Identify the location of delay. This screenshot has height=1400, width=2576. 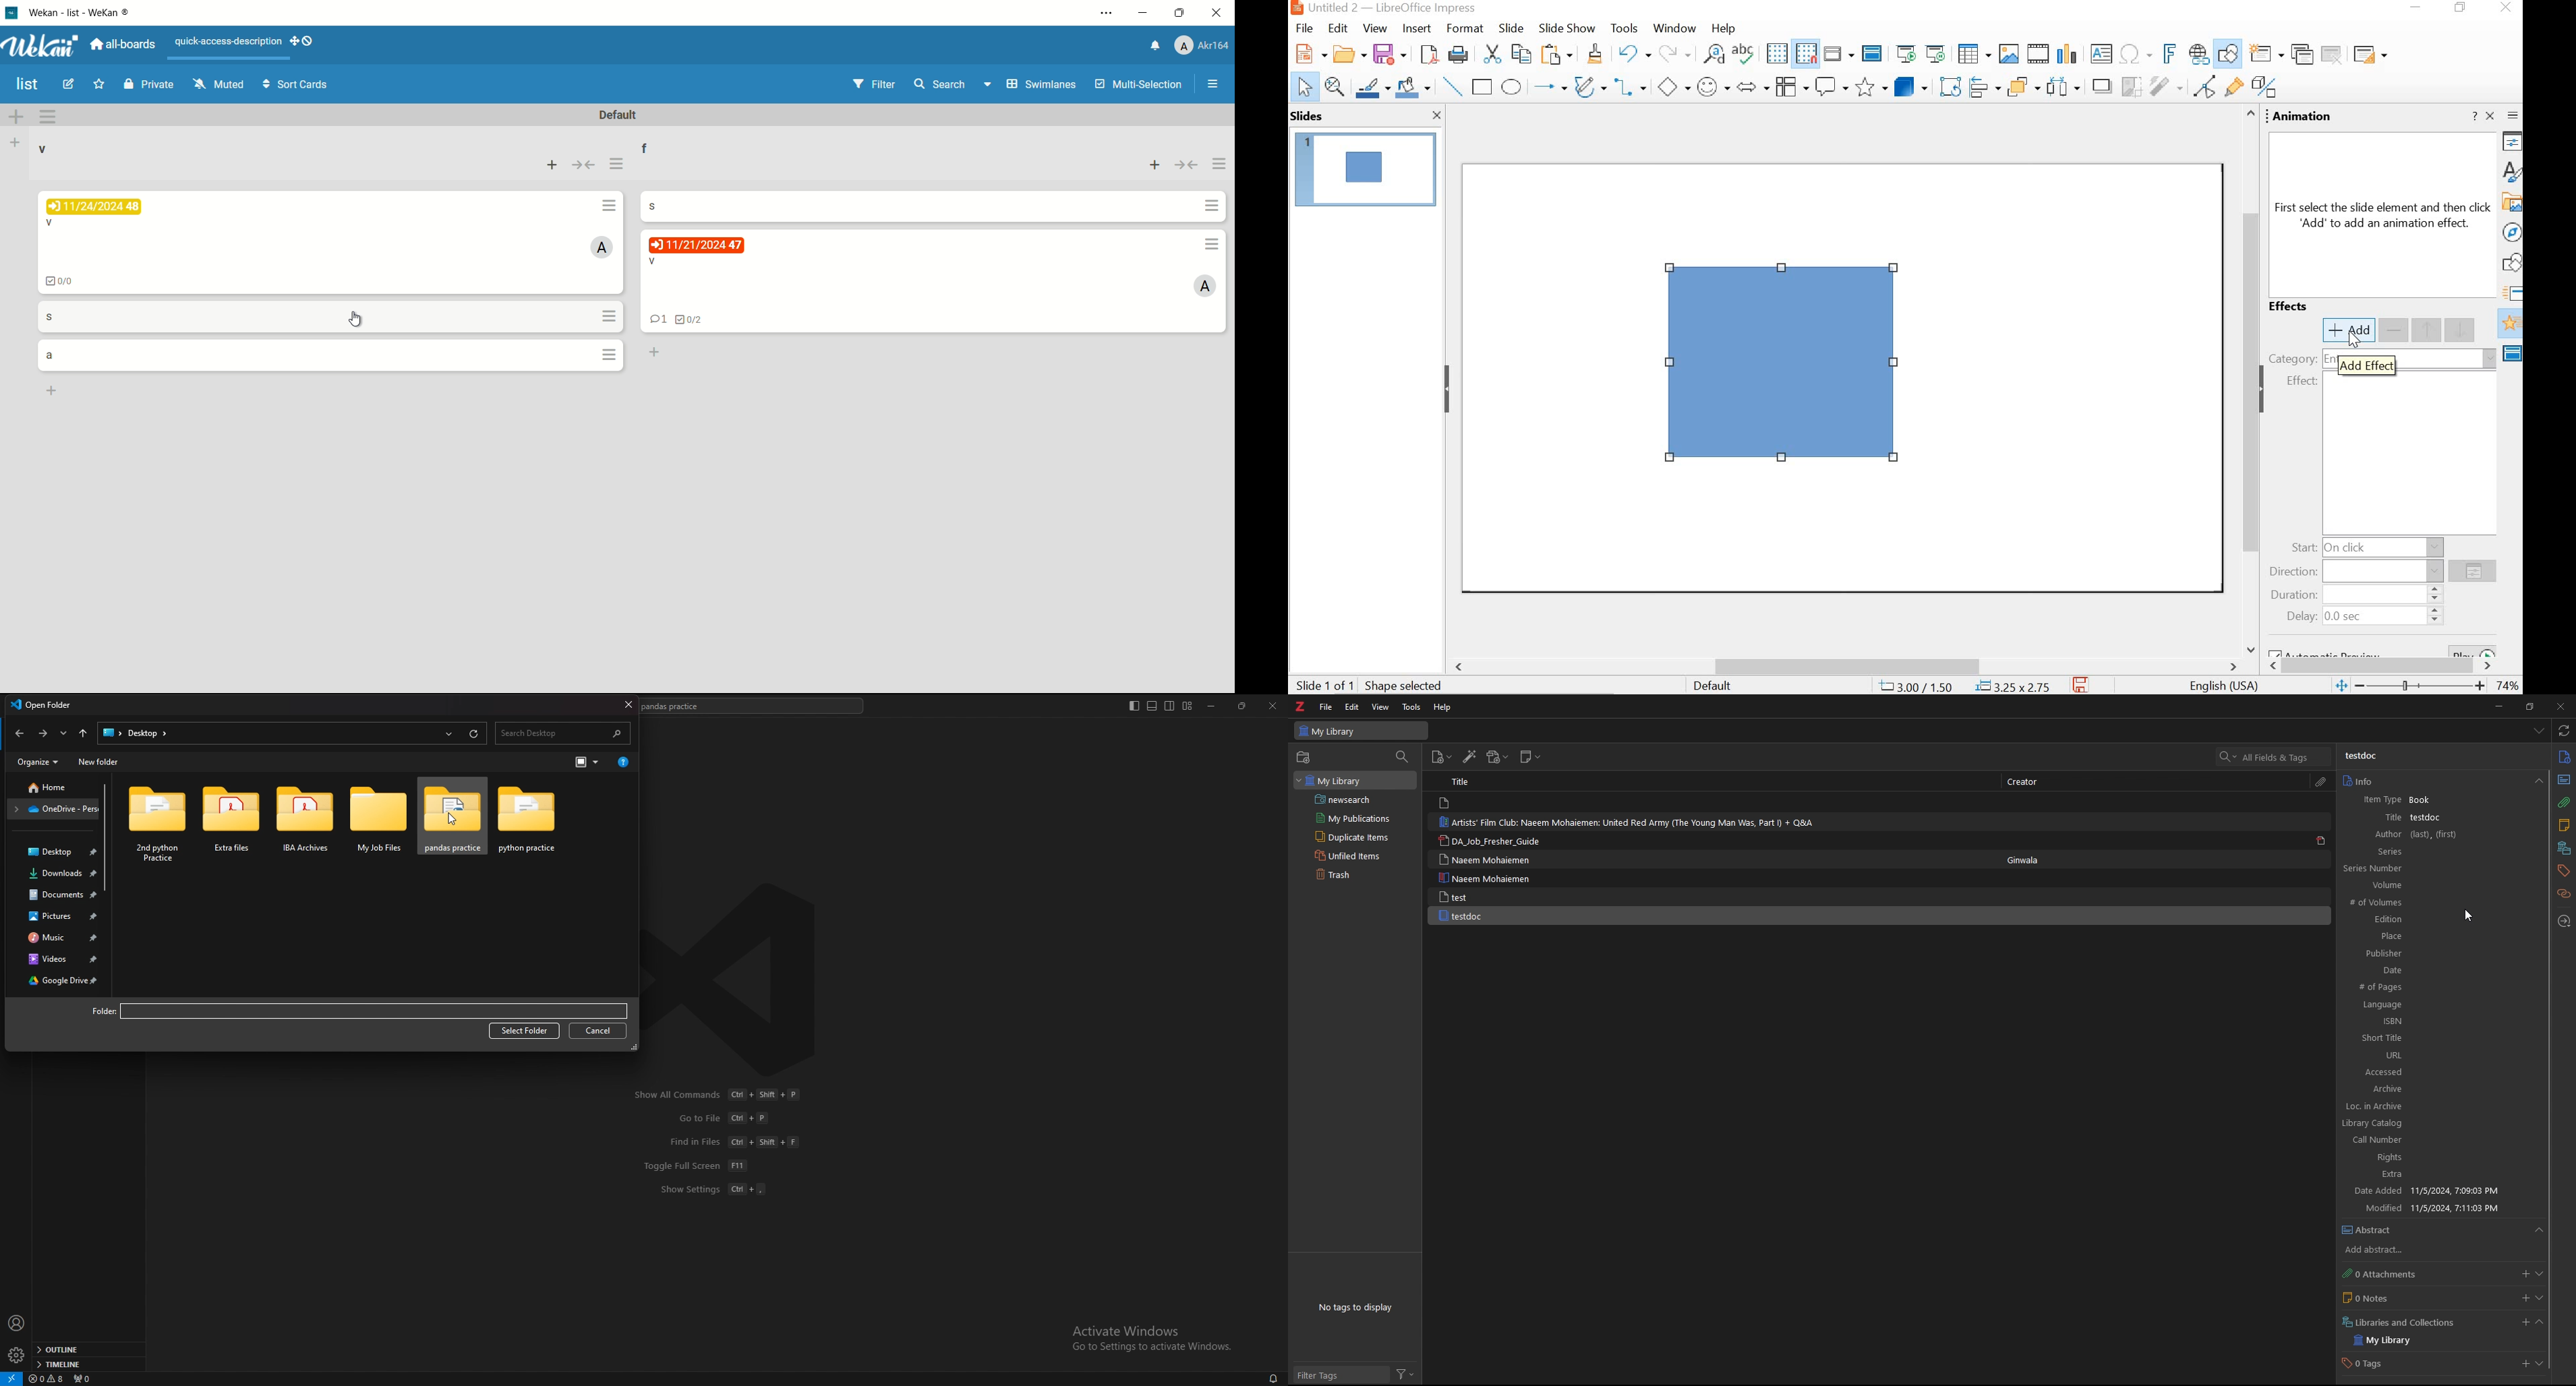
(2360, 617).